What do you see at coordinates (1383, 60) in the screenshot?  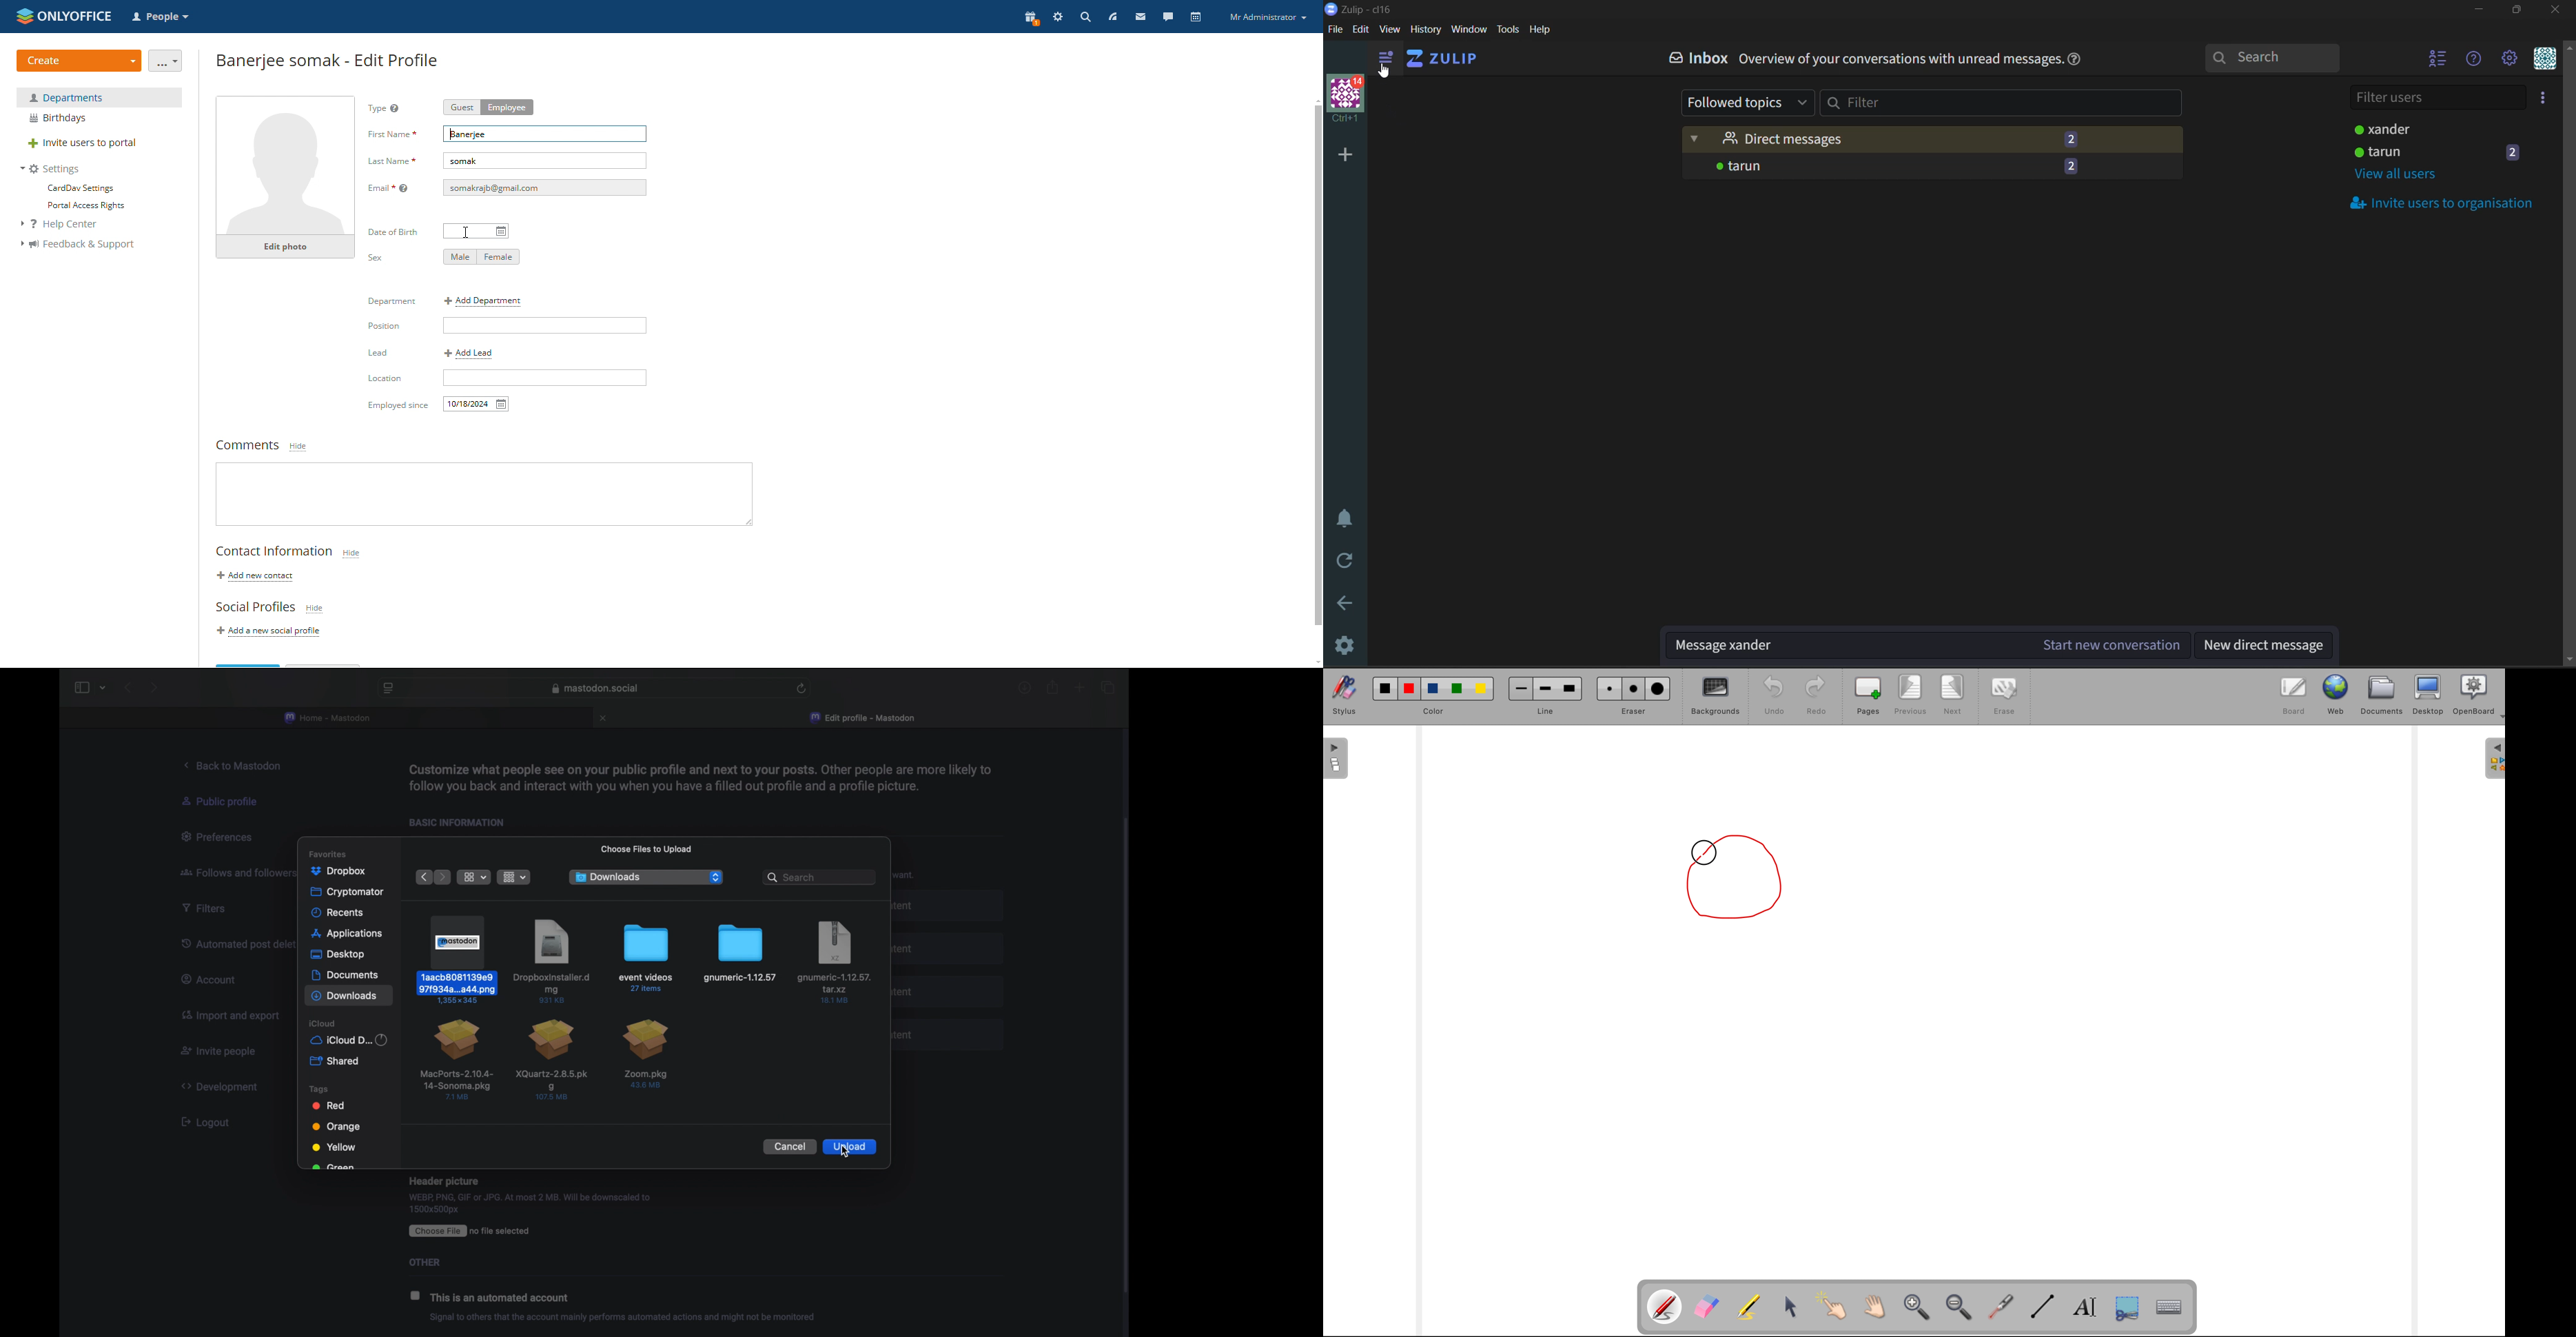 I see `show left side bar` at bounding box center [1383, 60].